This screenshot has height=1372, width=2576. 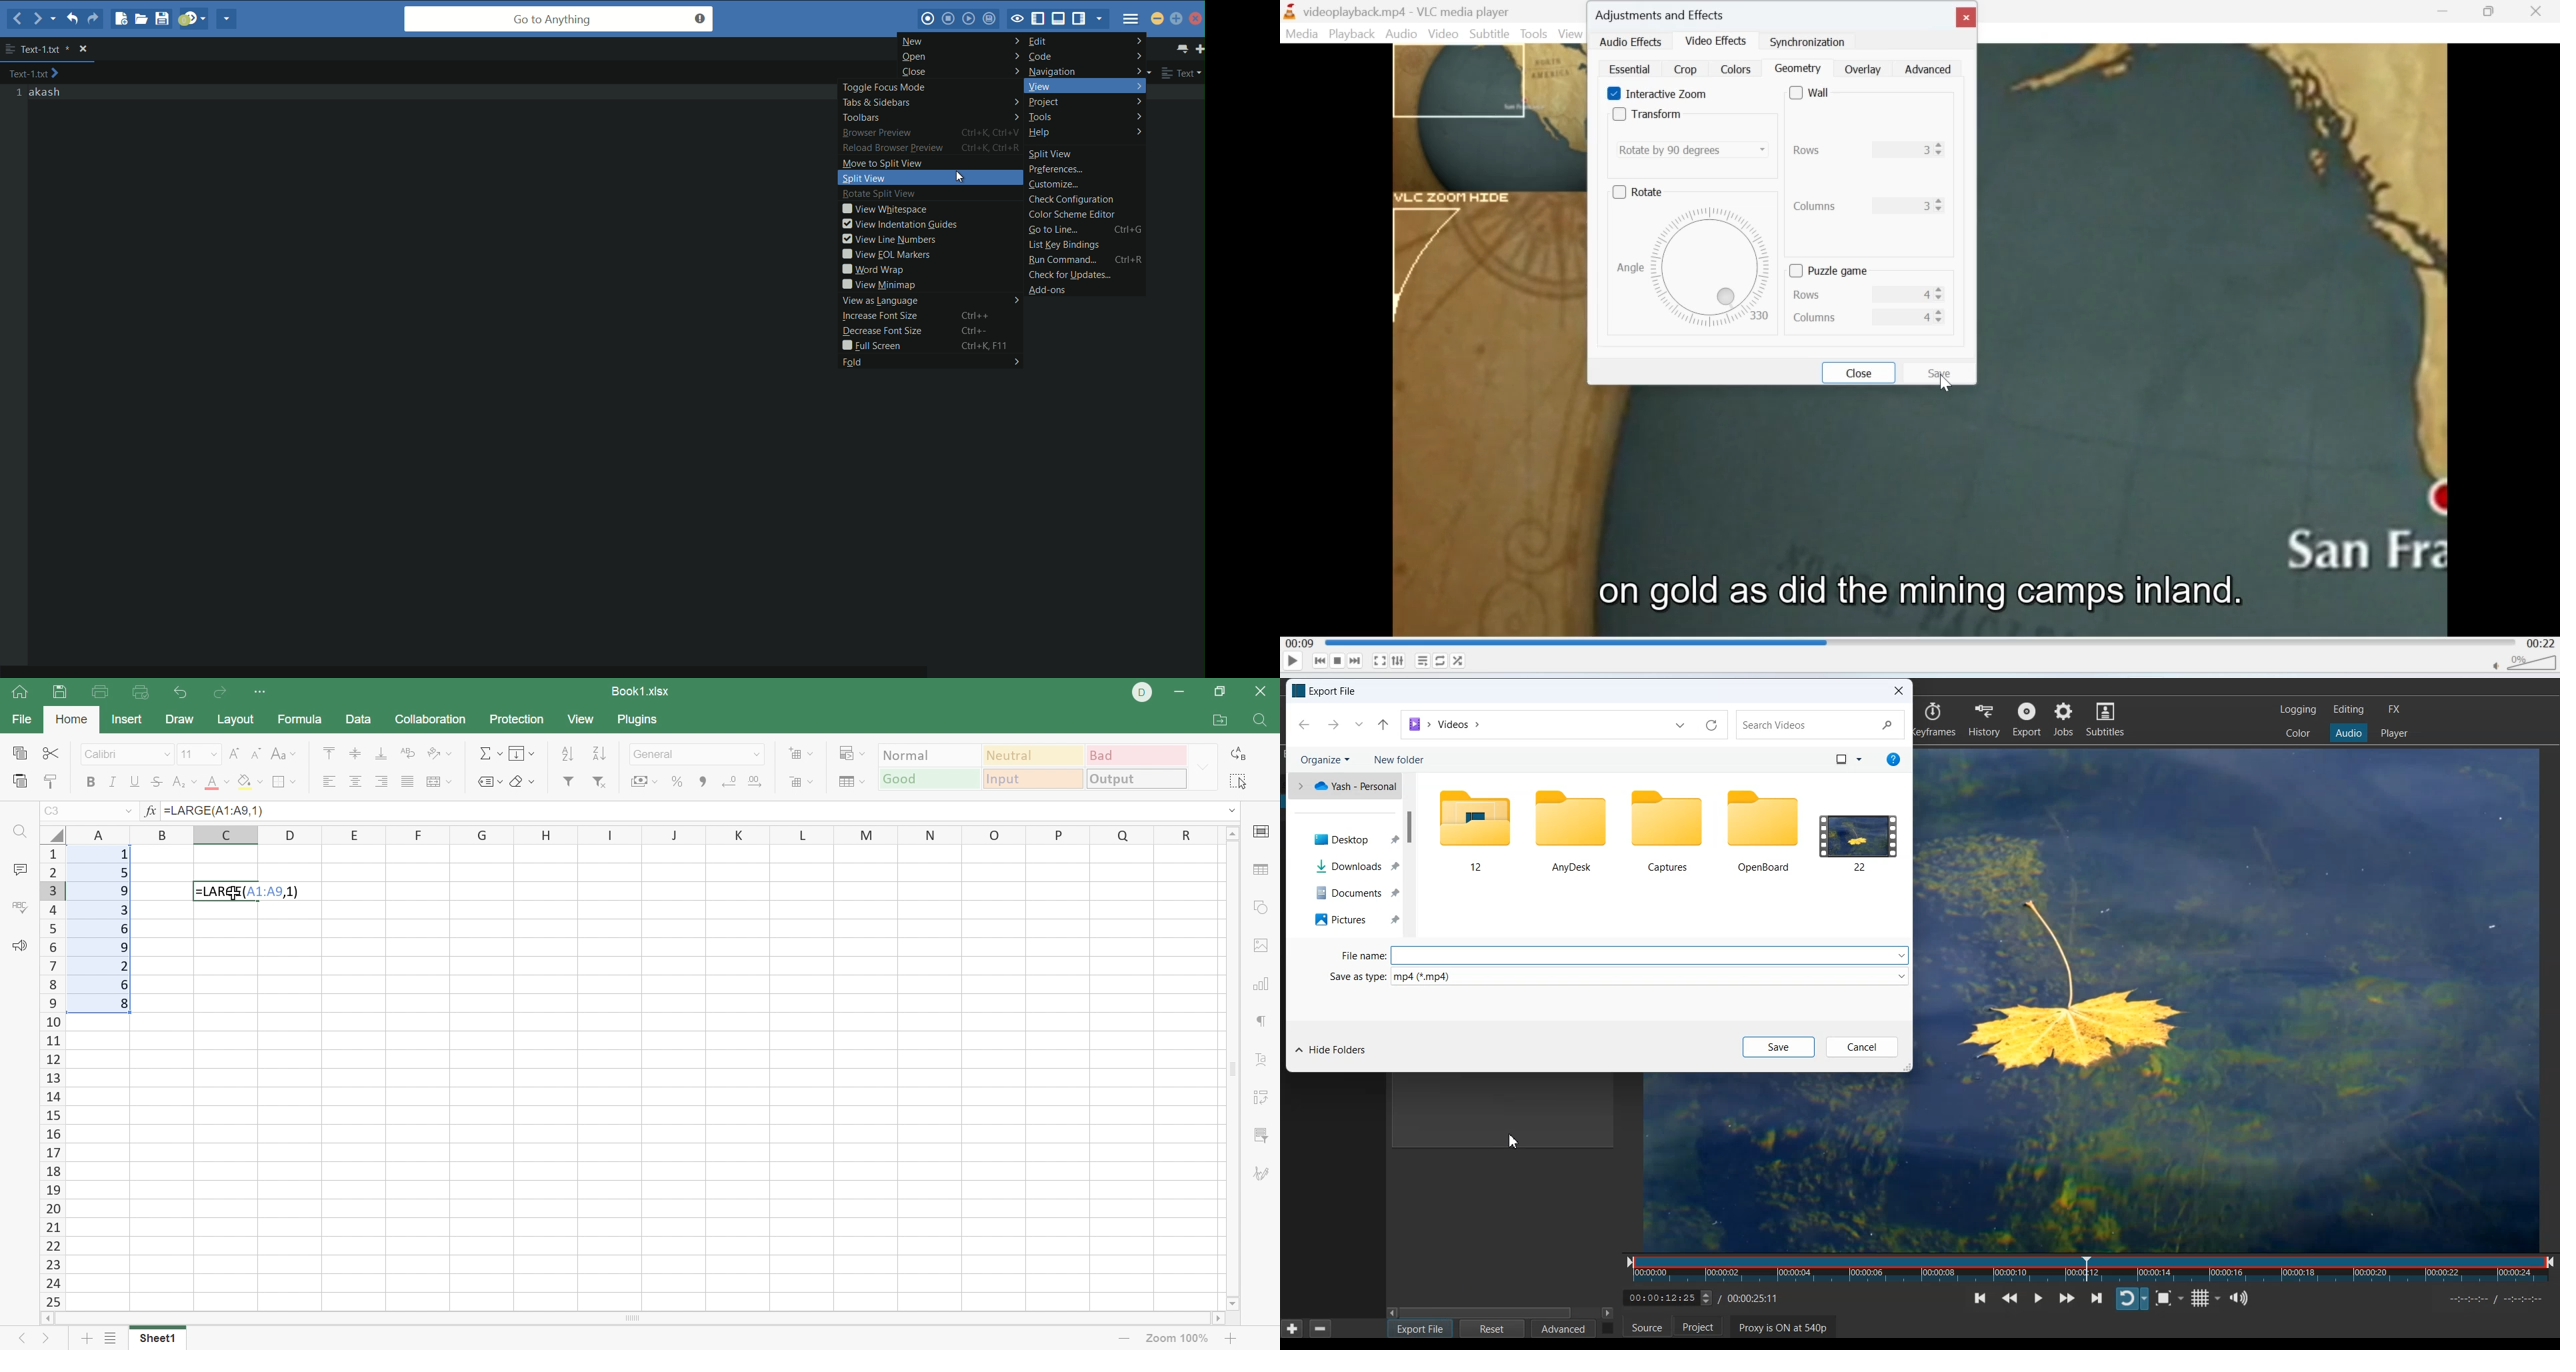 What do you see at coordinates (1360, 865) in the screenshot?
I see `Downloads` at bounding box center [1360, 865].